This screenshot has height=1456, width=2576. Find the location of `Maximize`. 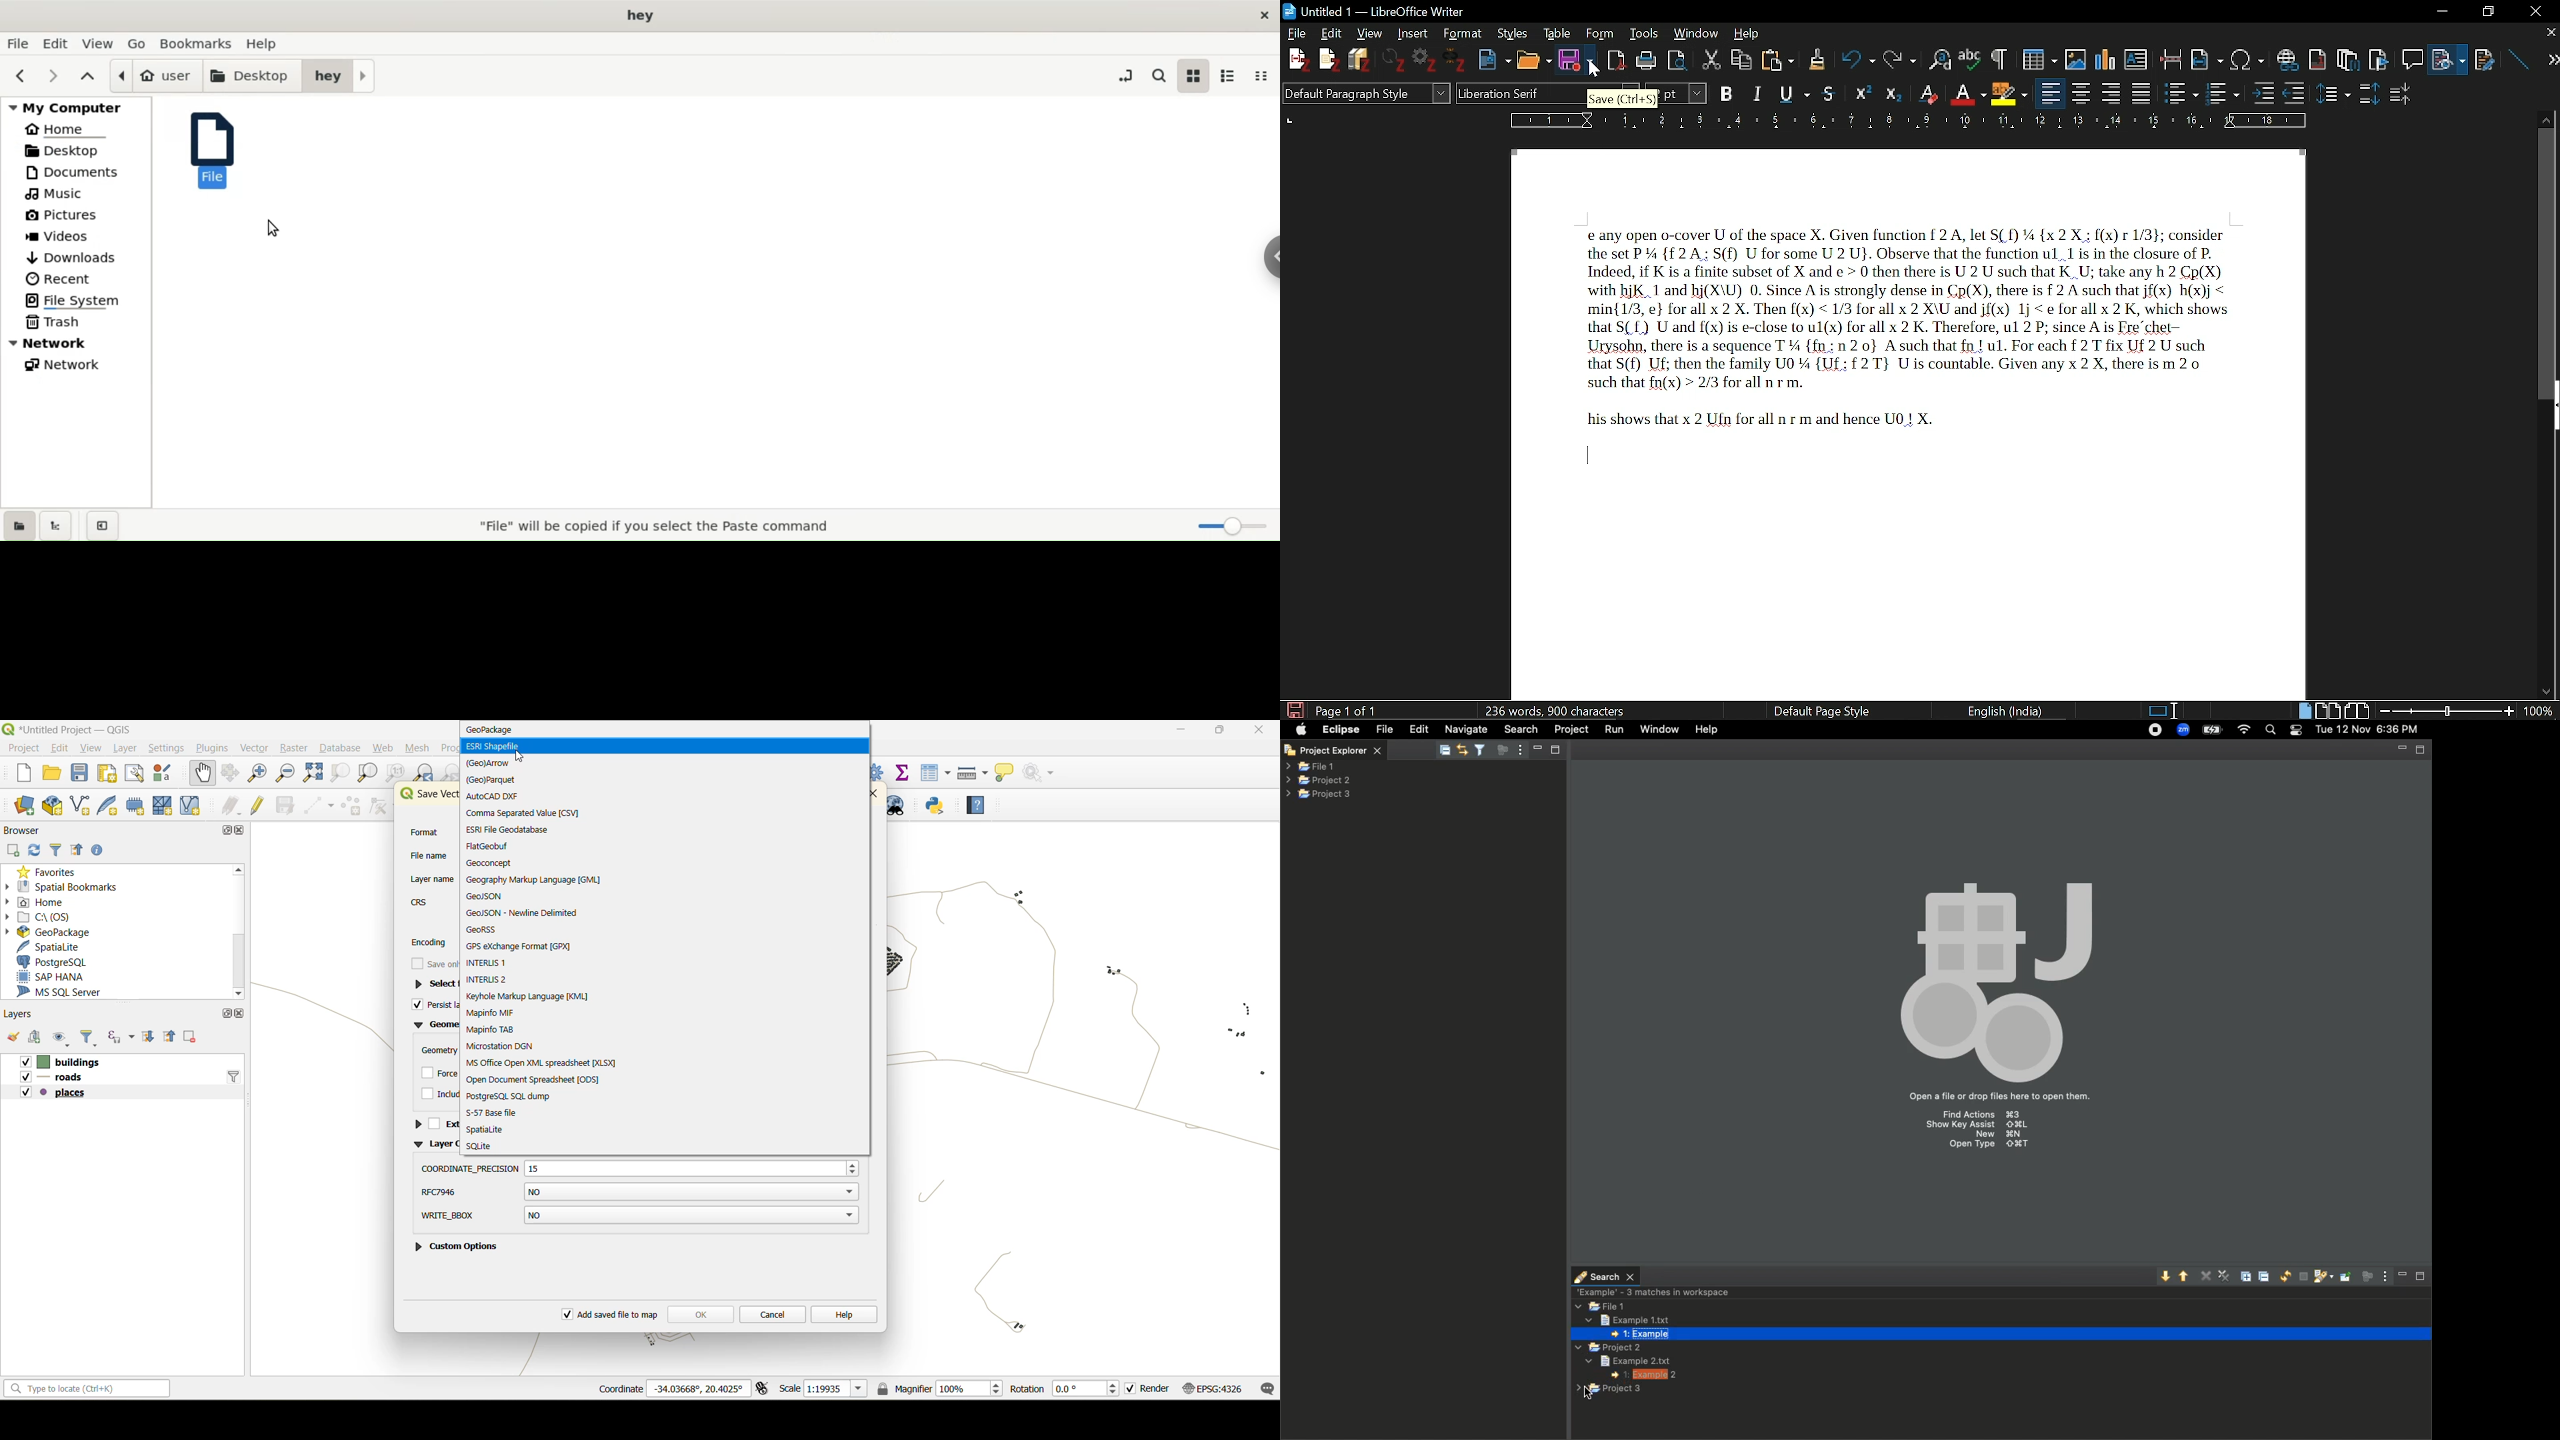

Maximize is located at coordinates (2422, 1276).